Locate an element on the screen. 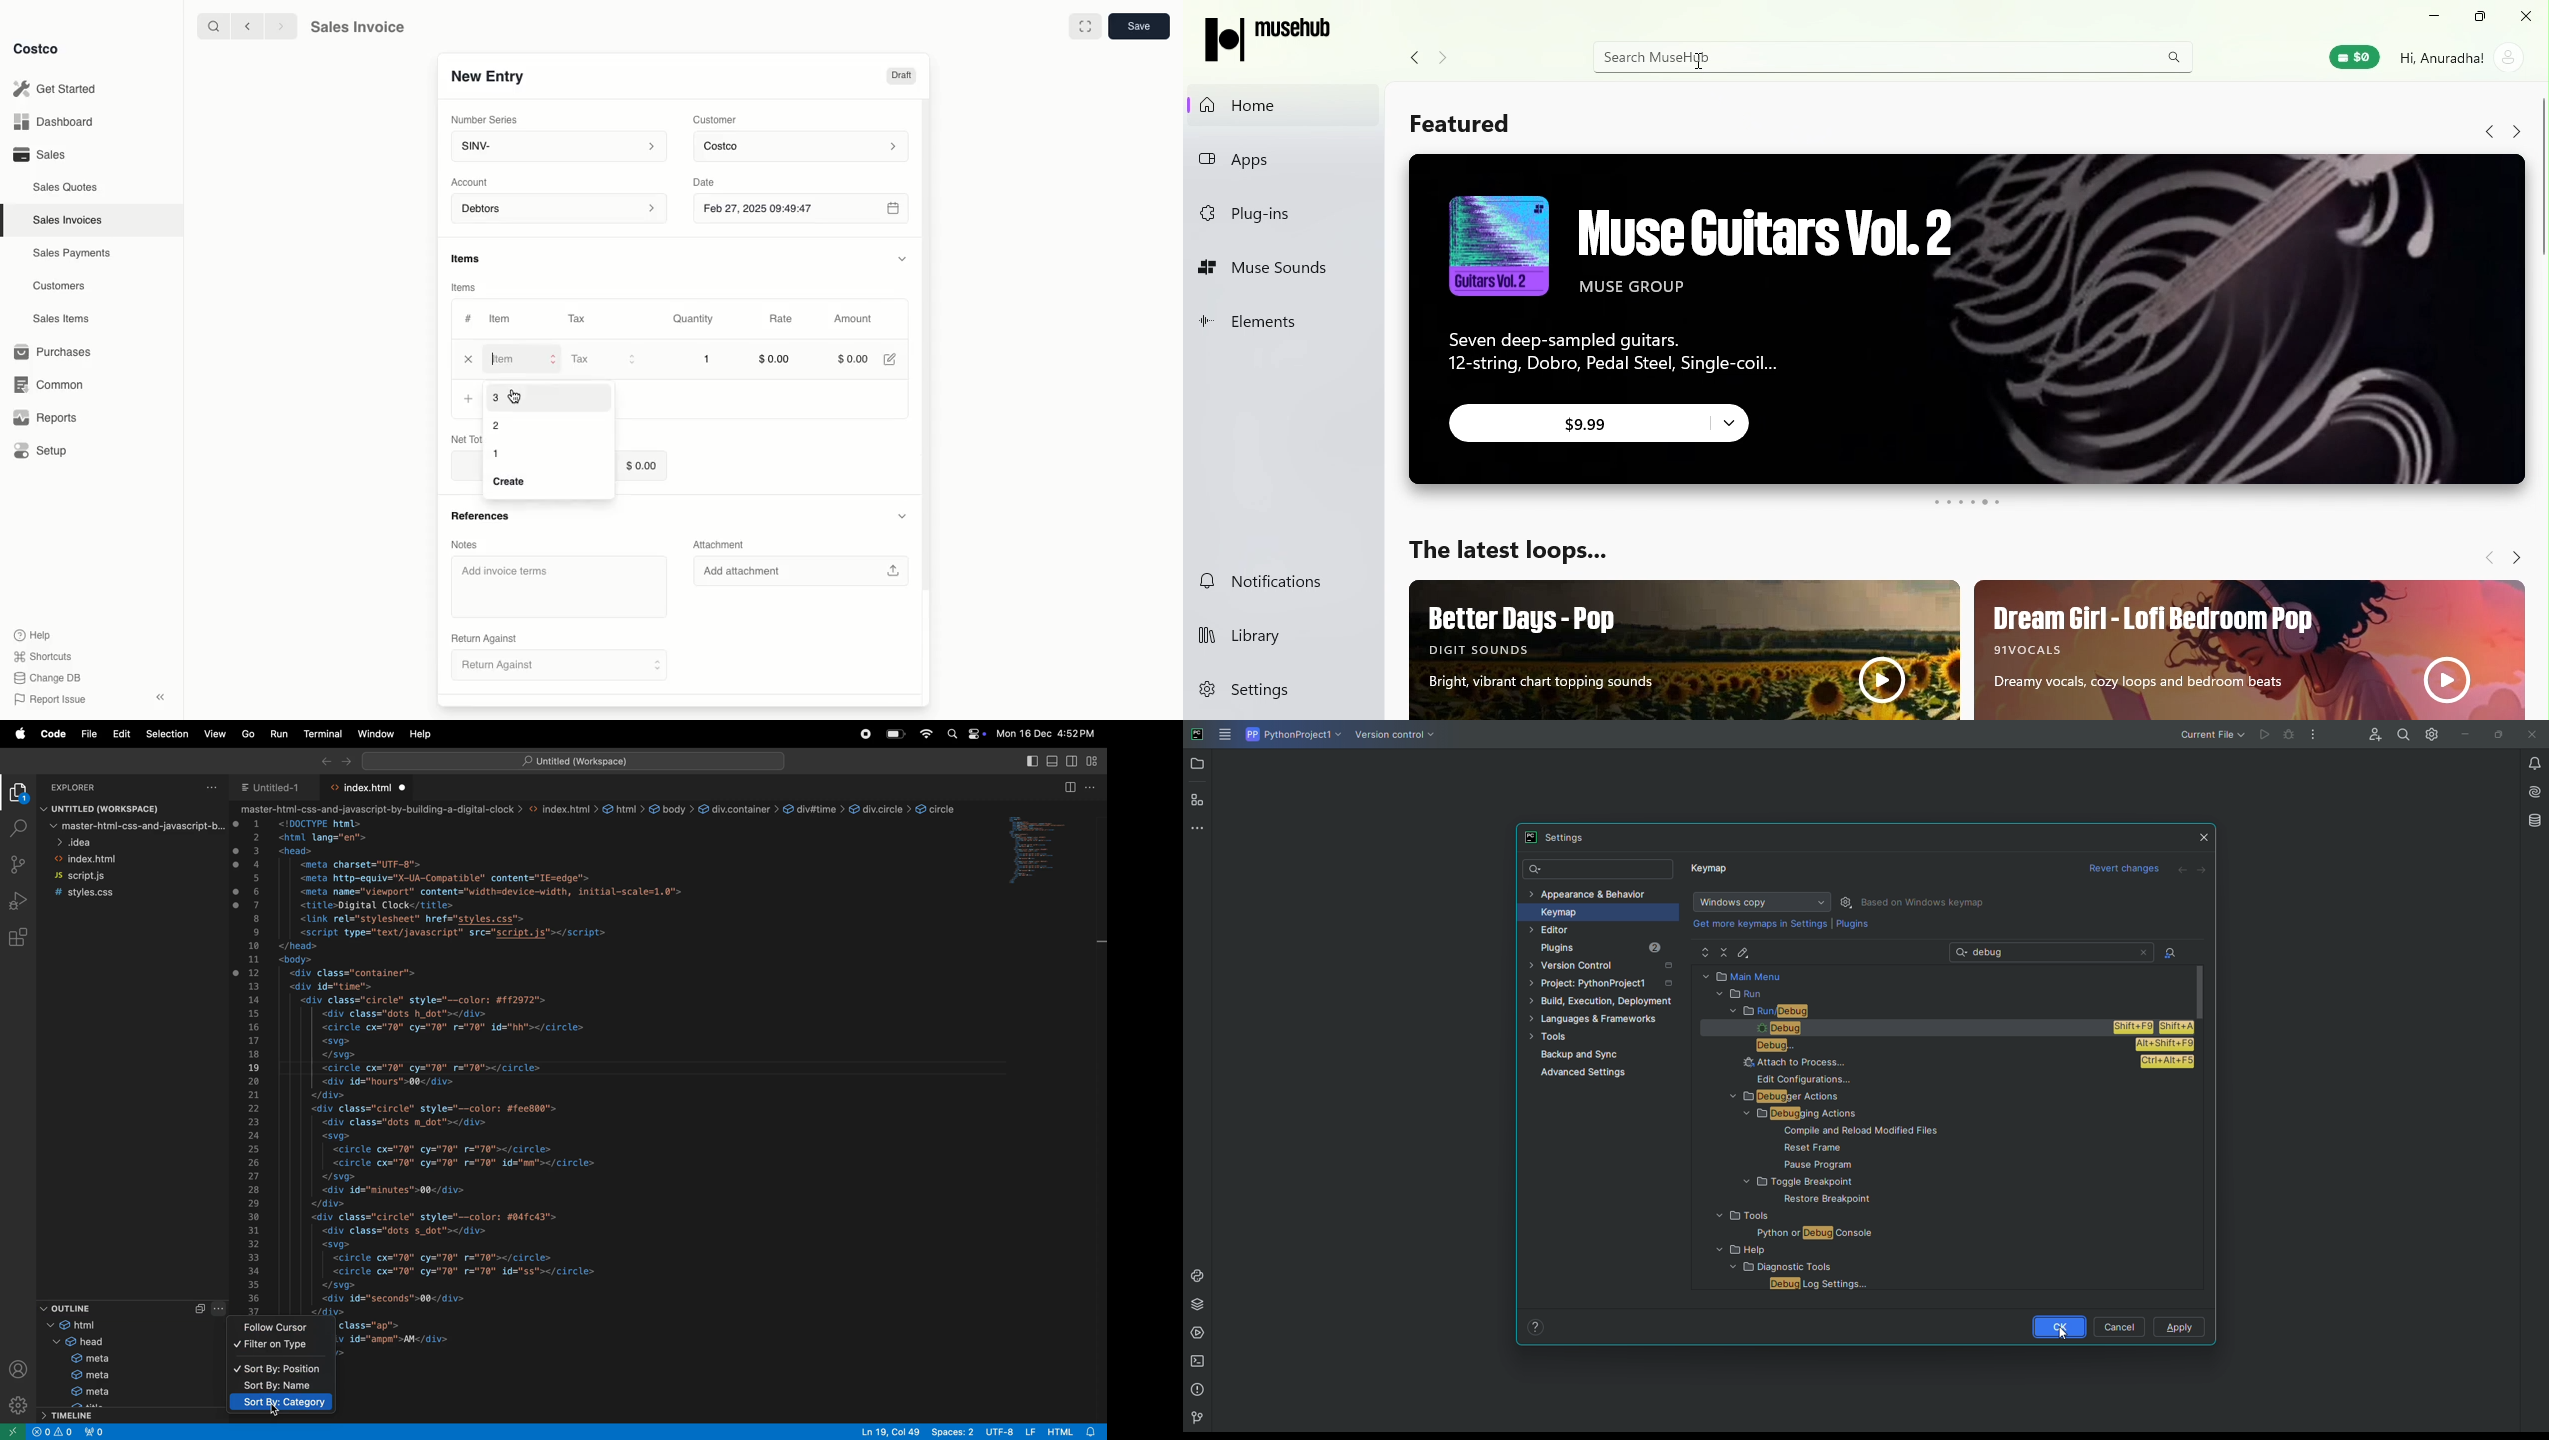  Draft is located at coordinates (902, 76).